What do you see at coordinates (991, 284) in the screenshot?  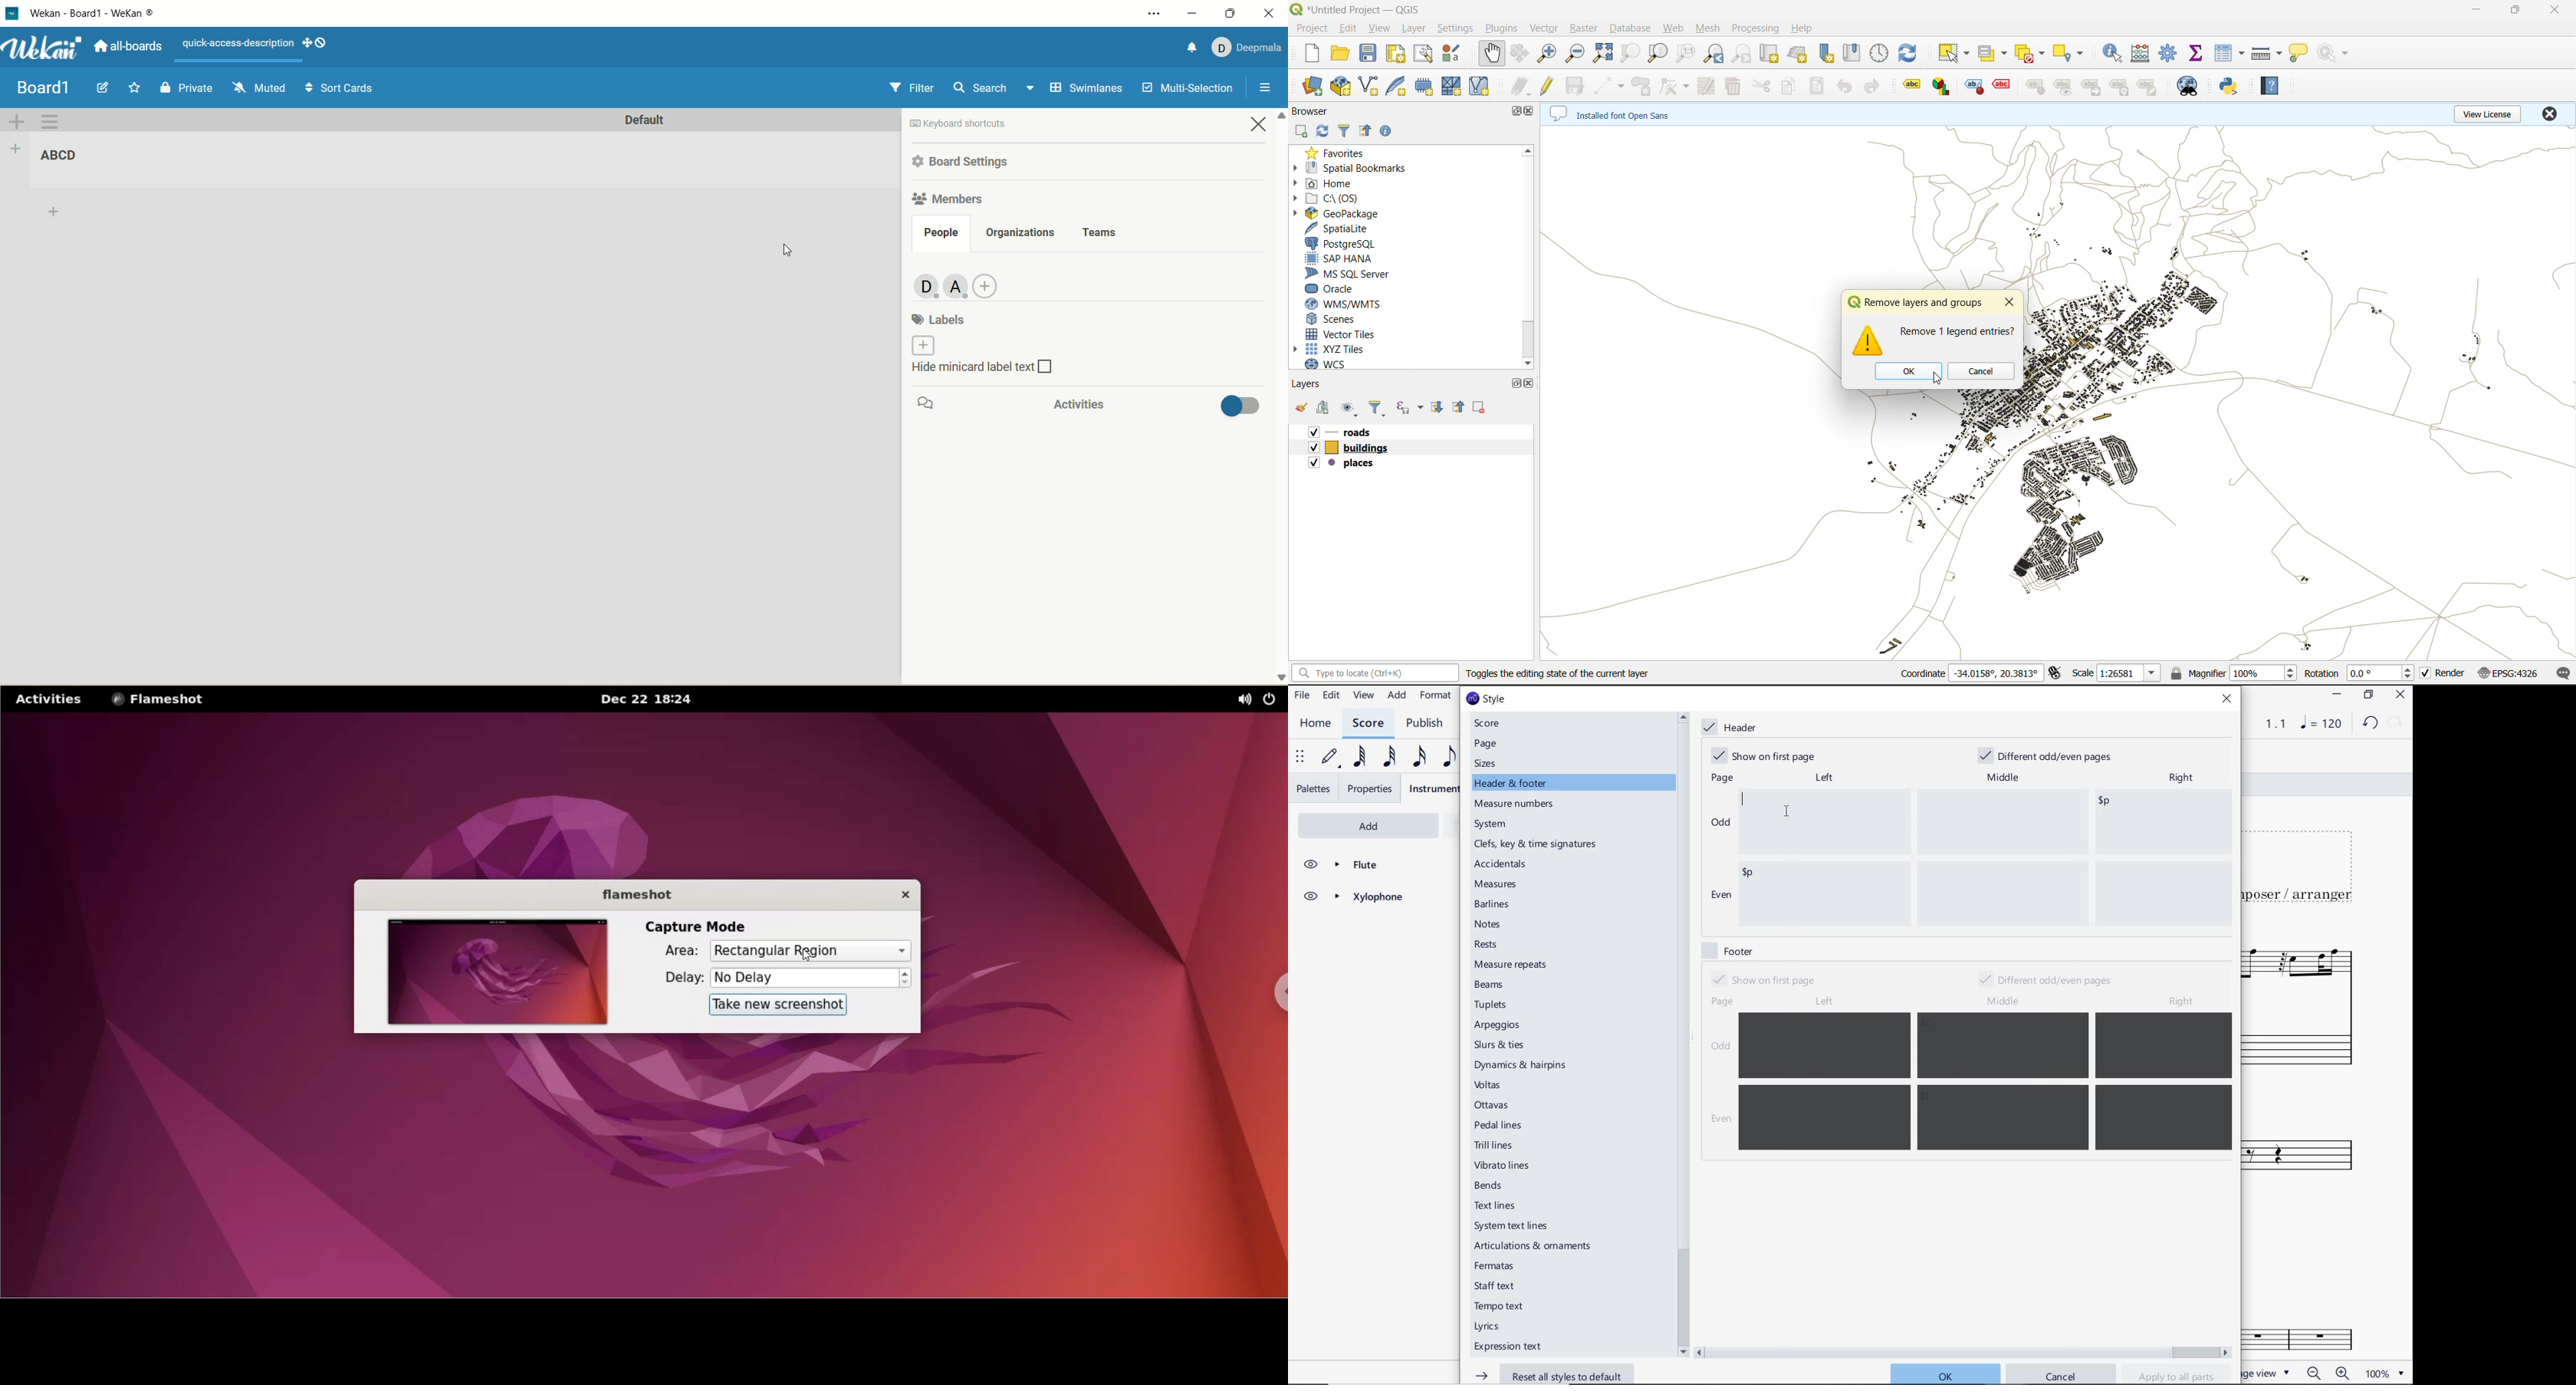 I see `add member` at bounding box center [991, 284].